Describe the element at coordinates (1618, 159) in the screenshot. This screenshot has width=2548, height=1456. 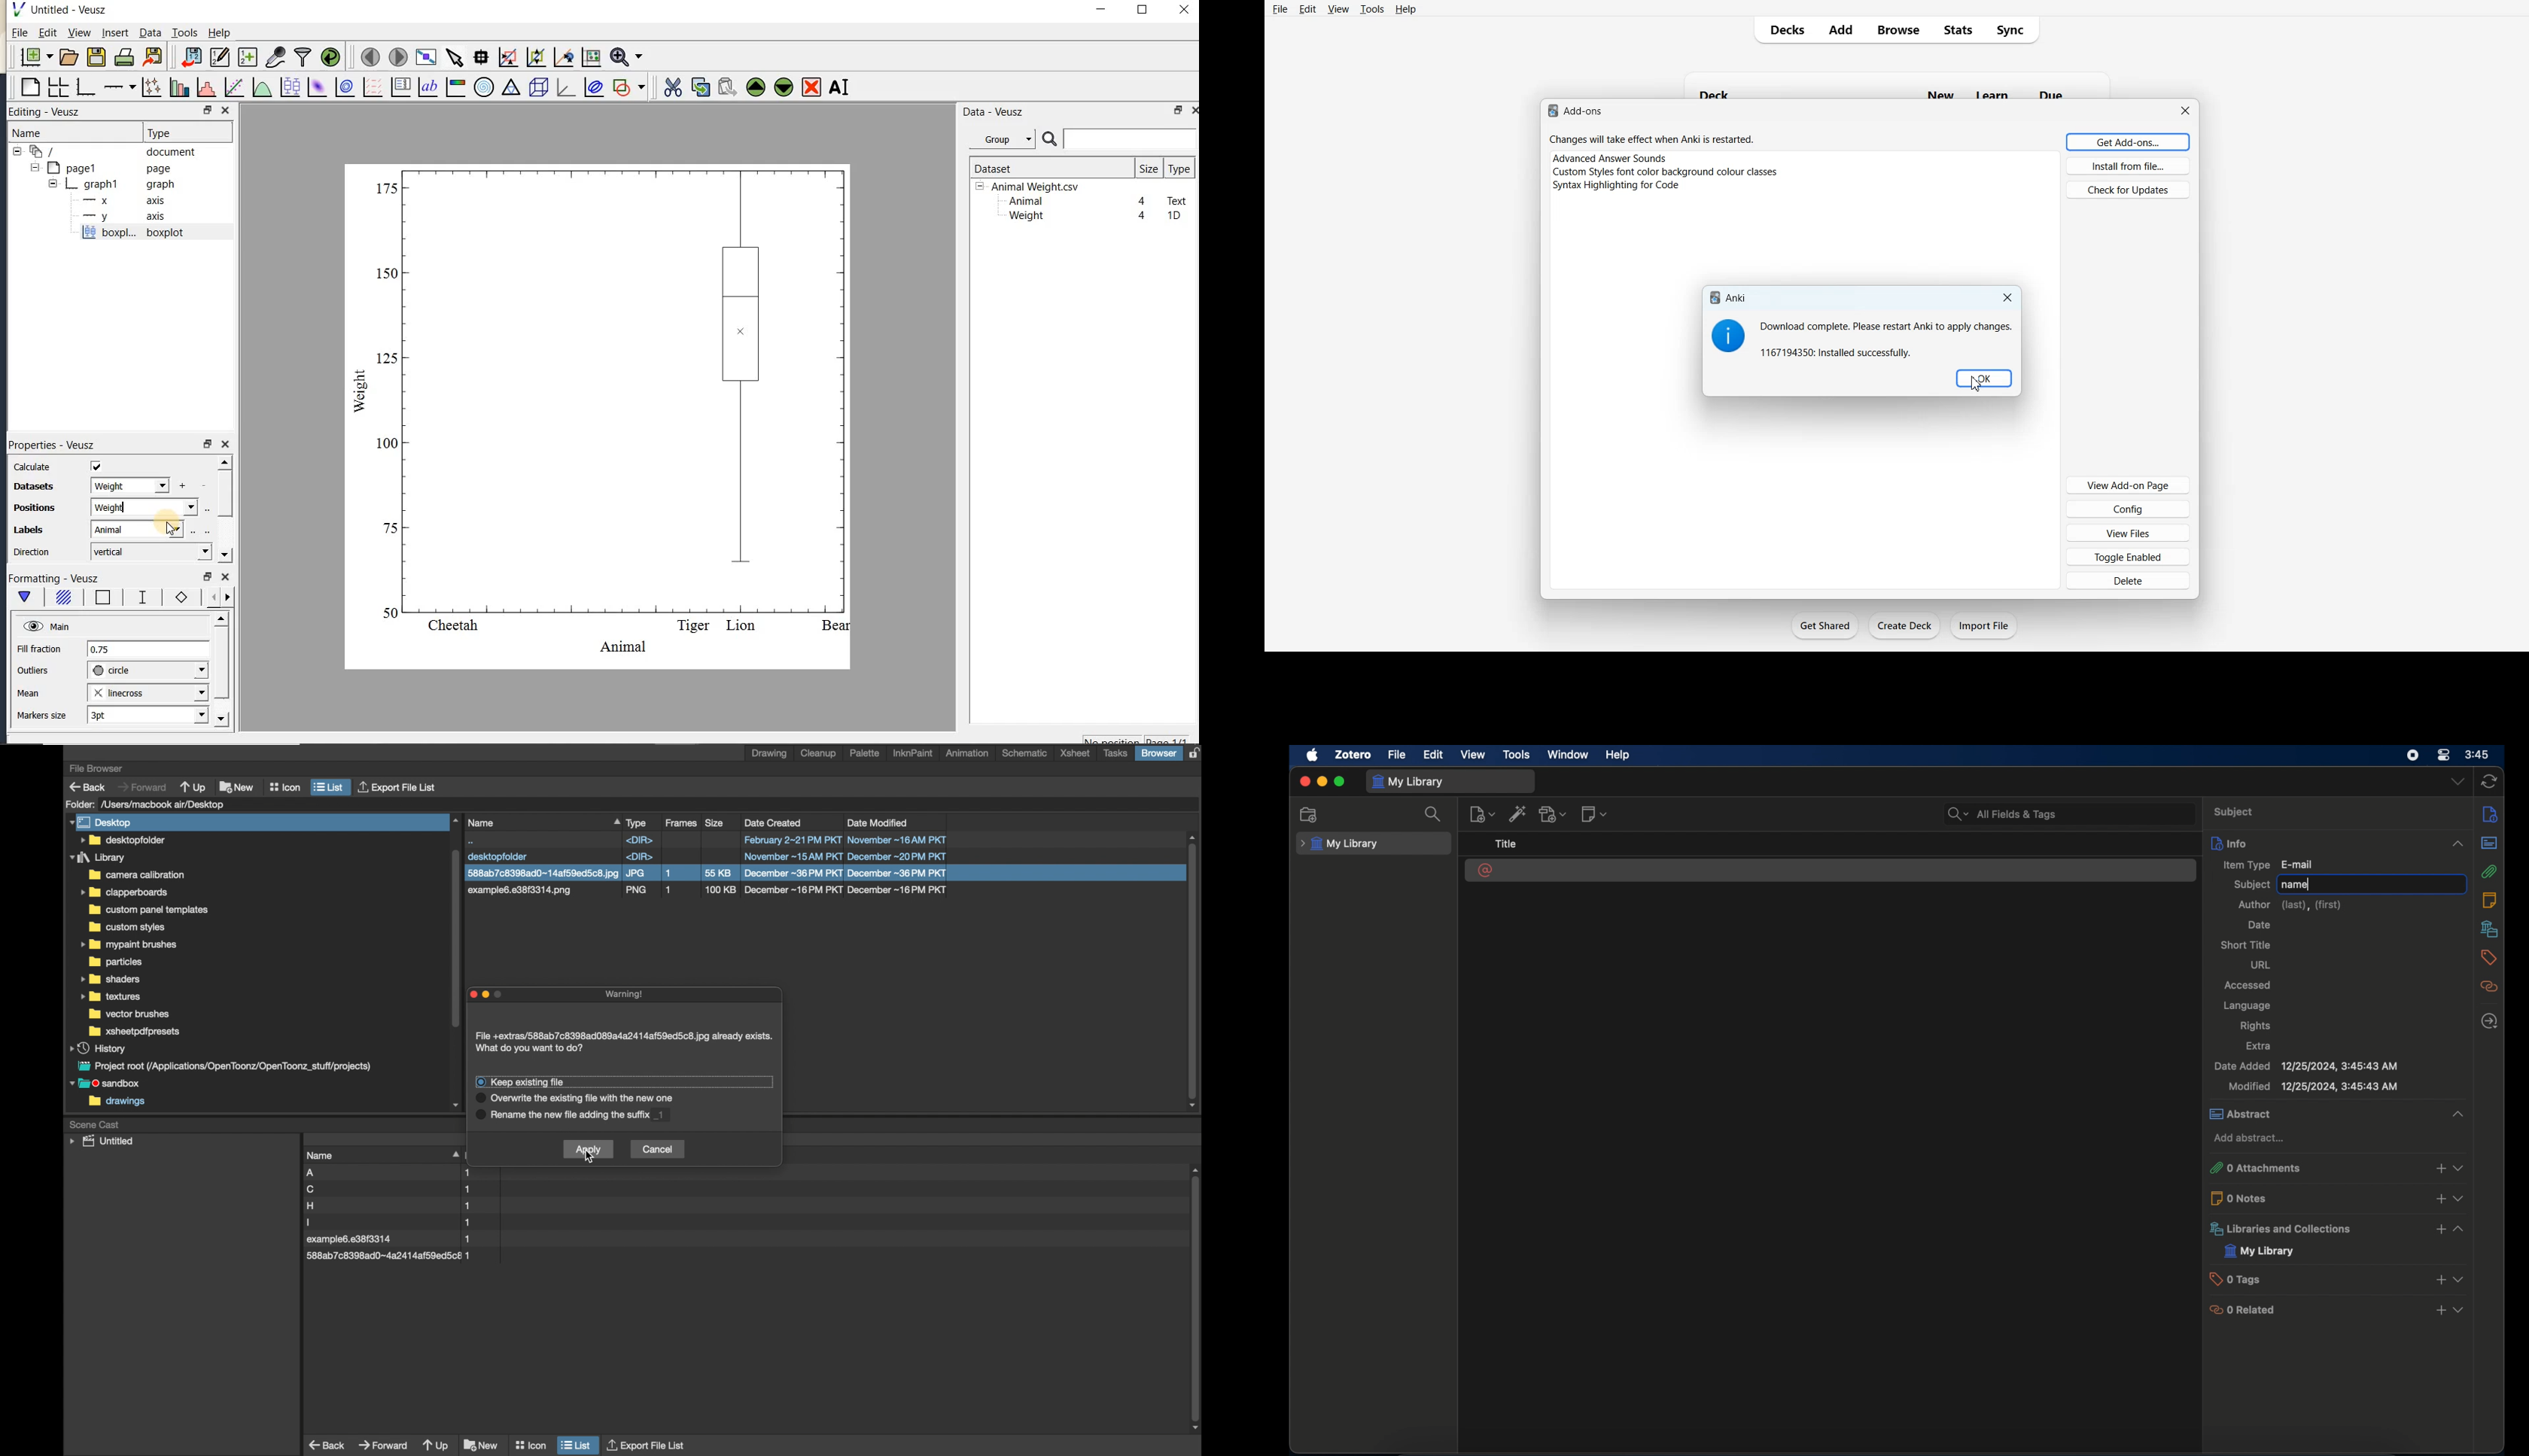
I see `Advanced Answer Sounds` at that location.